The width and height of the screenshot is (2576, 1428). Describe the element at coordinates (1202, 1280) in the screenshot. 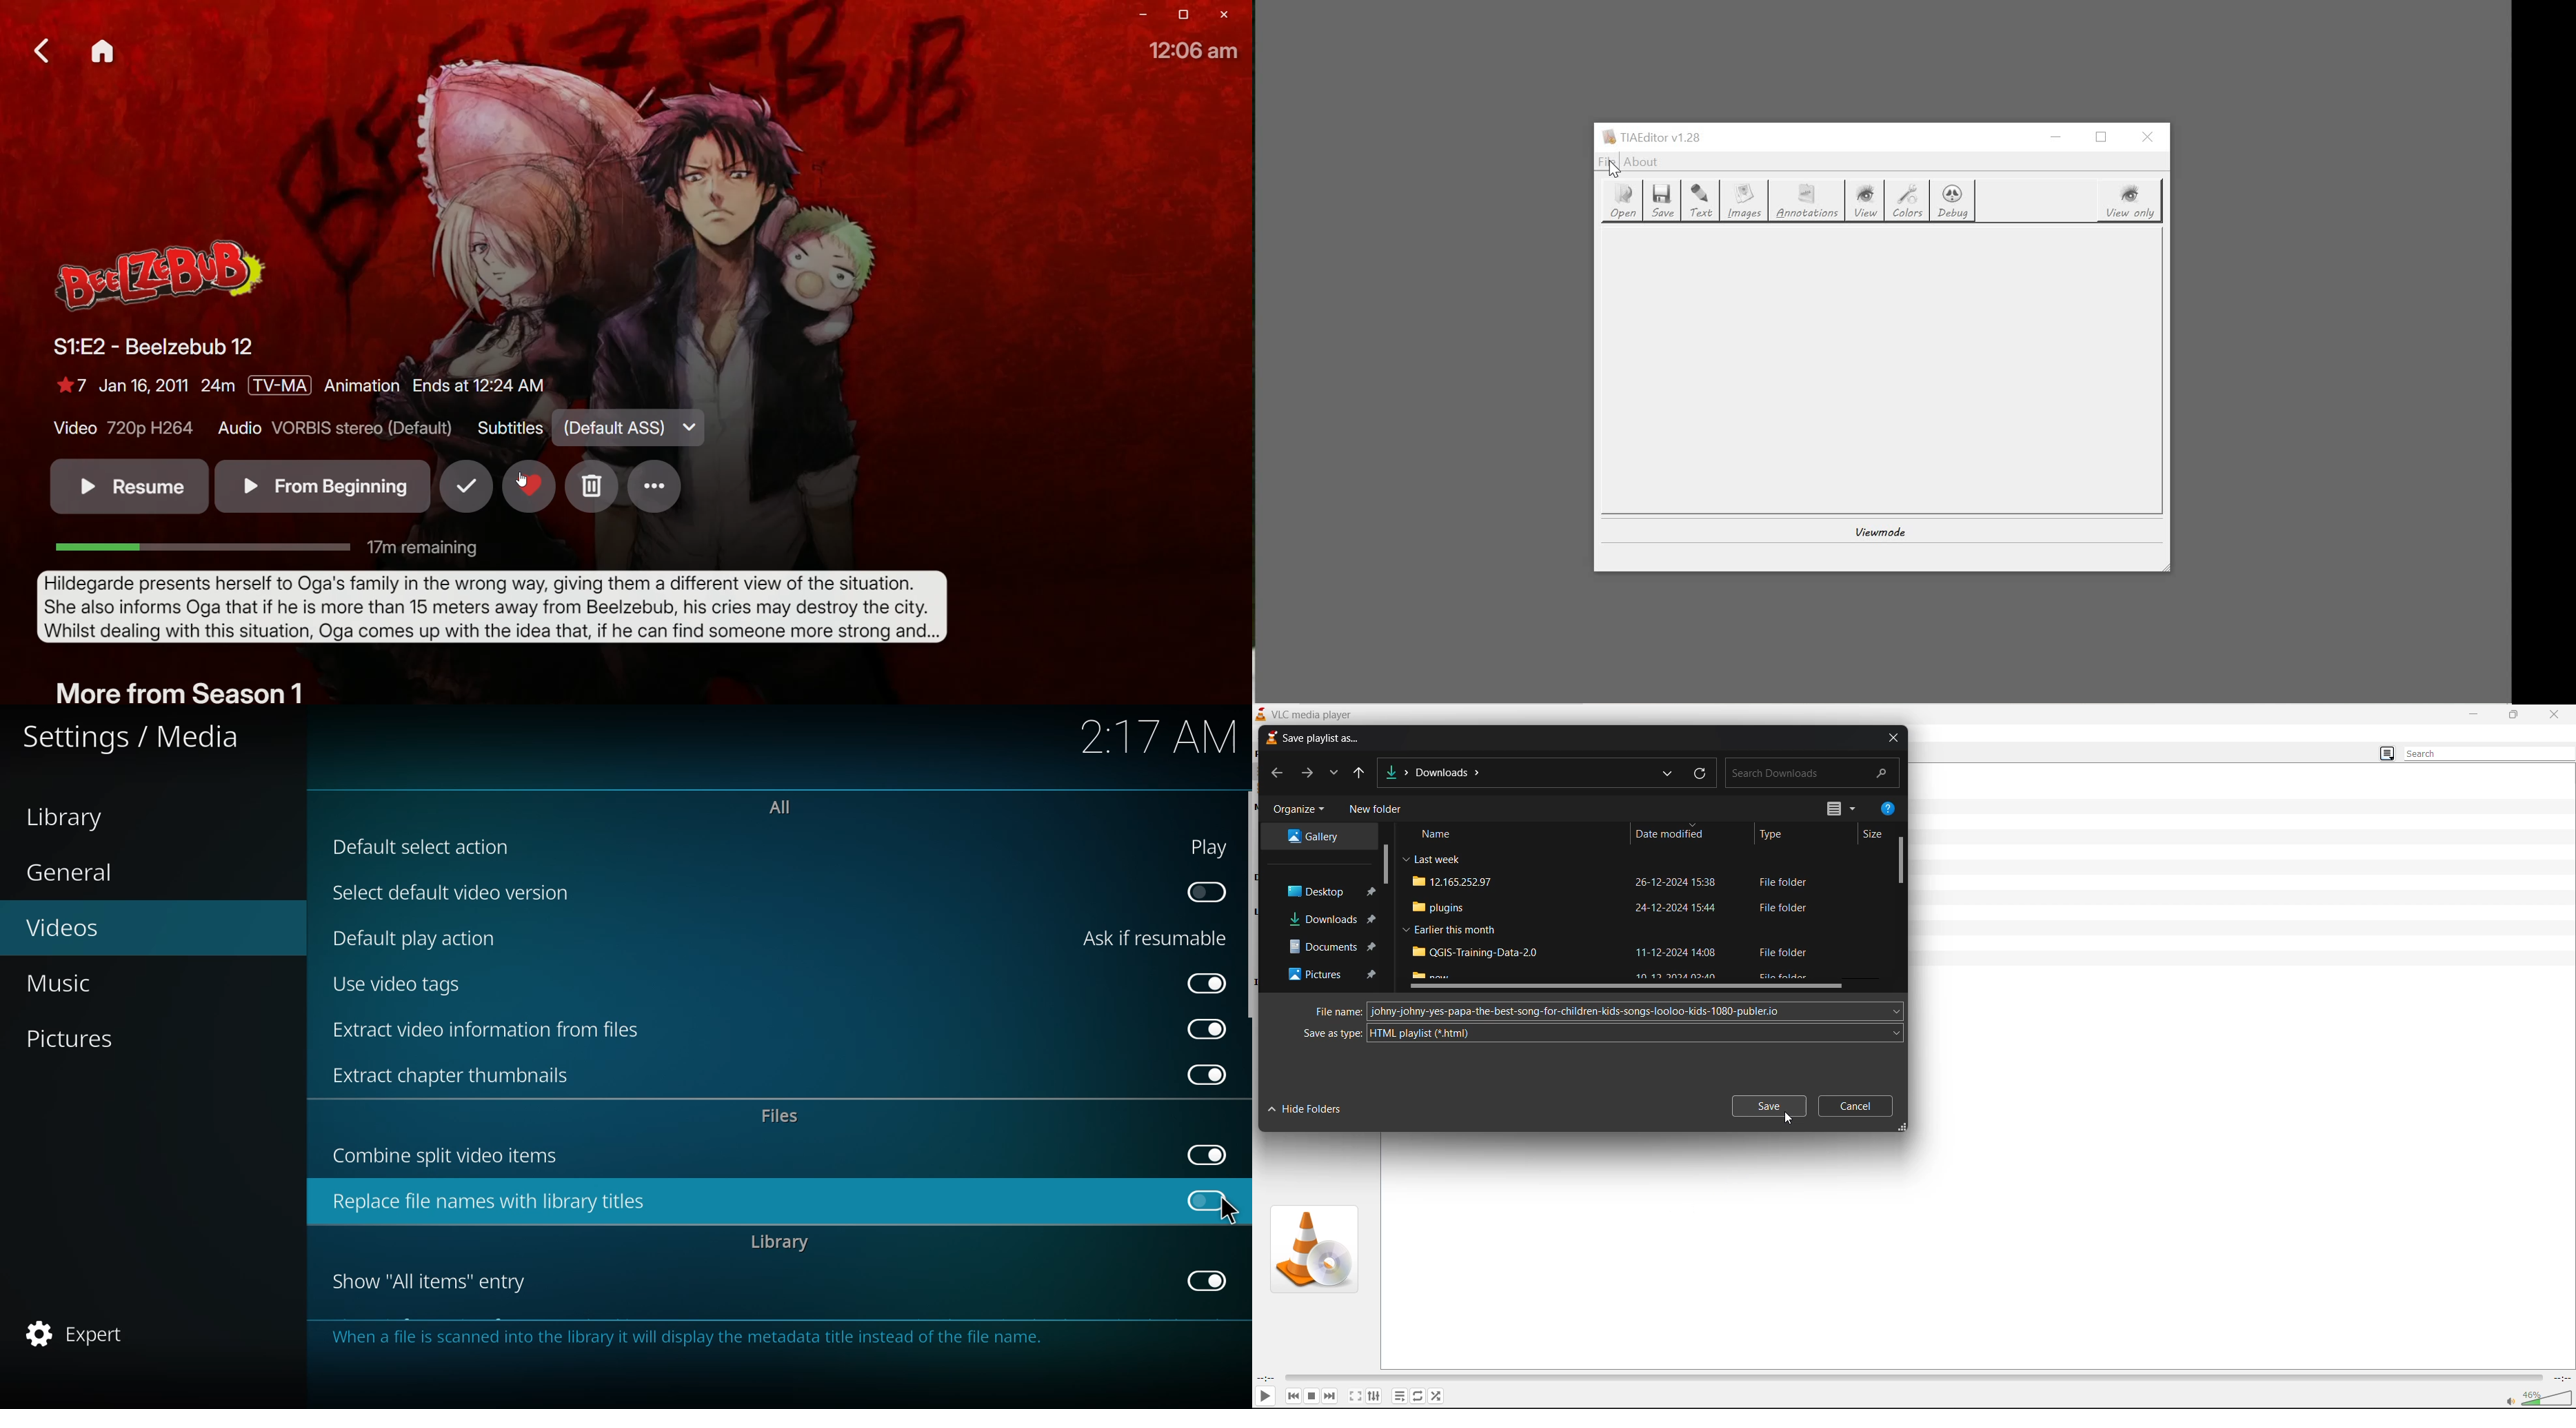

I see `enabled` at that location.